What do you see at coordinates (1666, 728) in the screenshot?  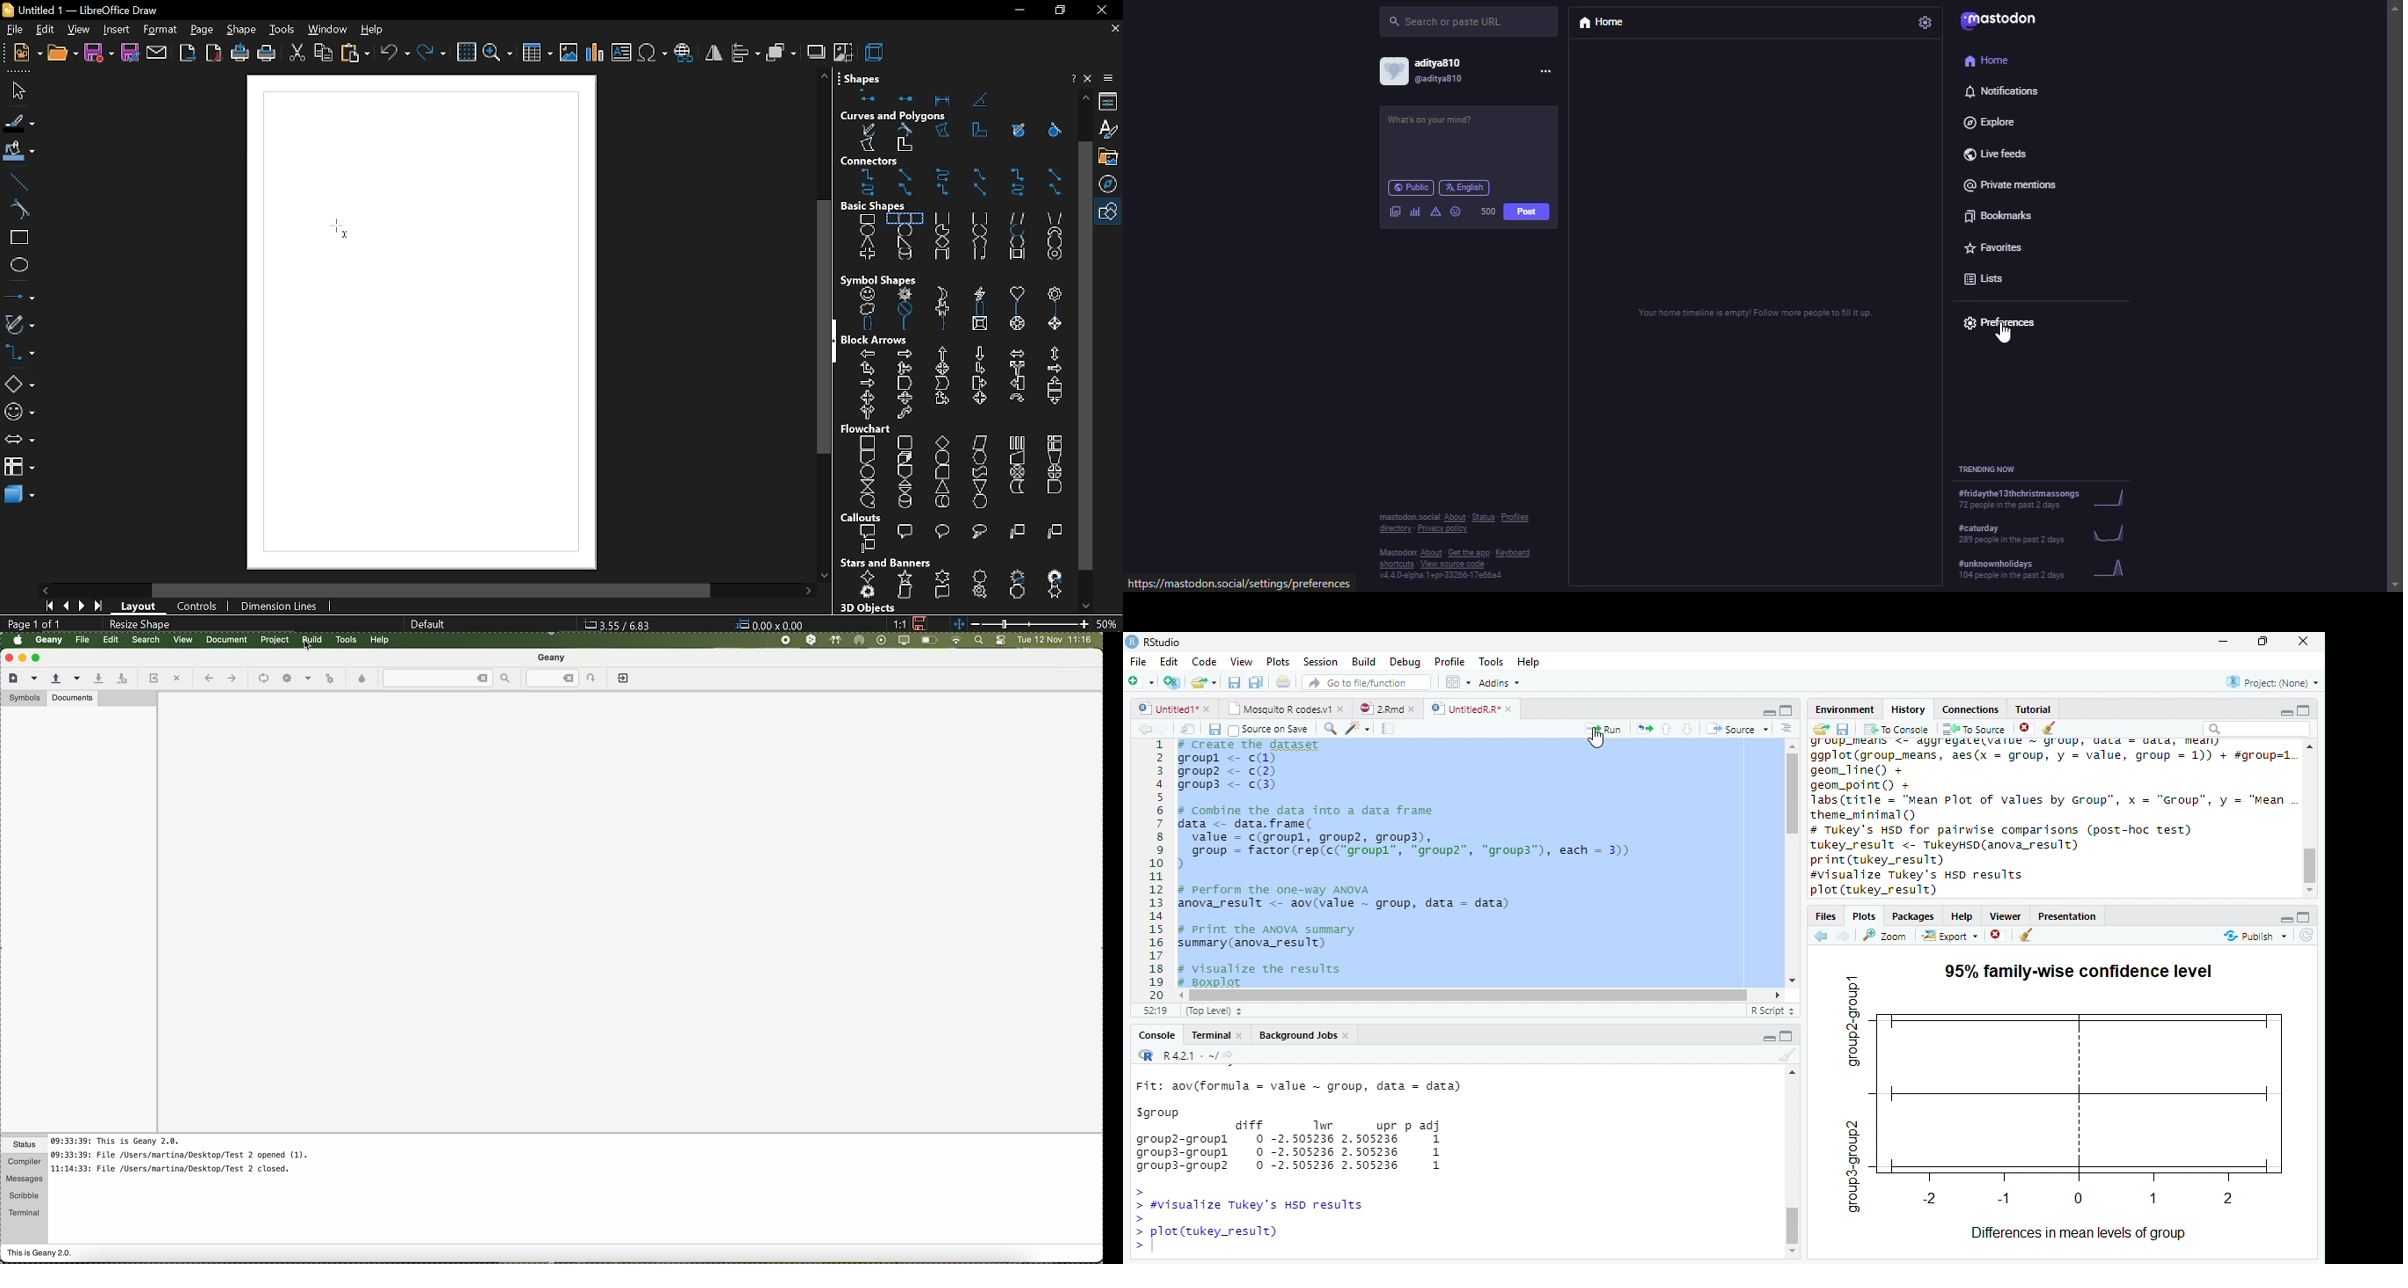 I see `Go to previous section` at bounding box center [1666, 728].